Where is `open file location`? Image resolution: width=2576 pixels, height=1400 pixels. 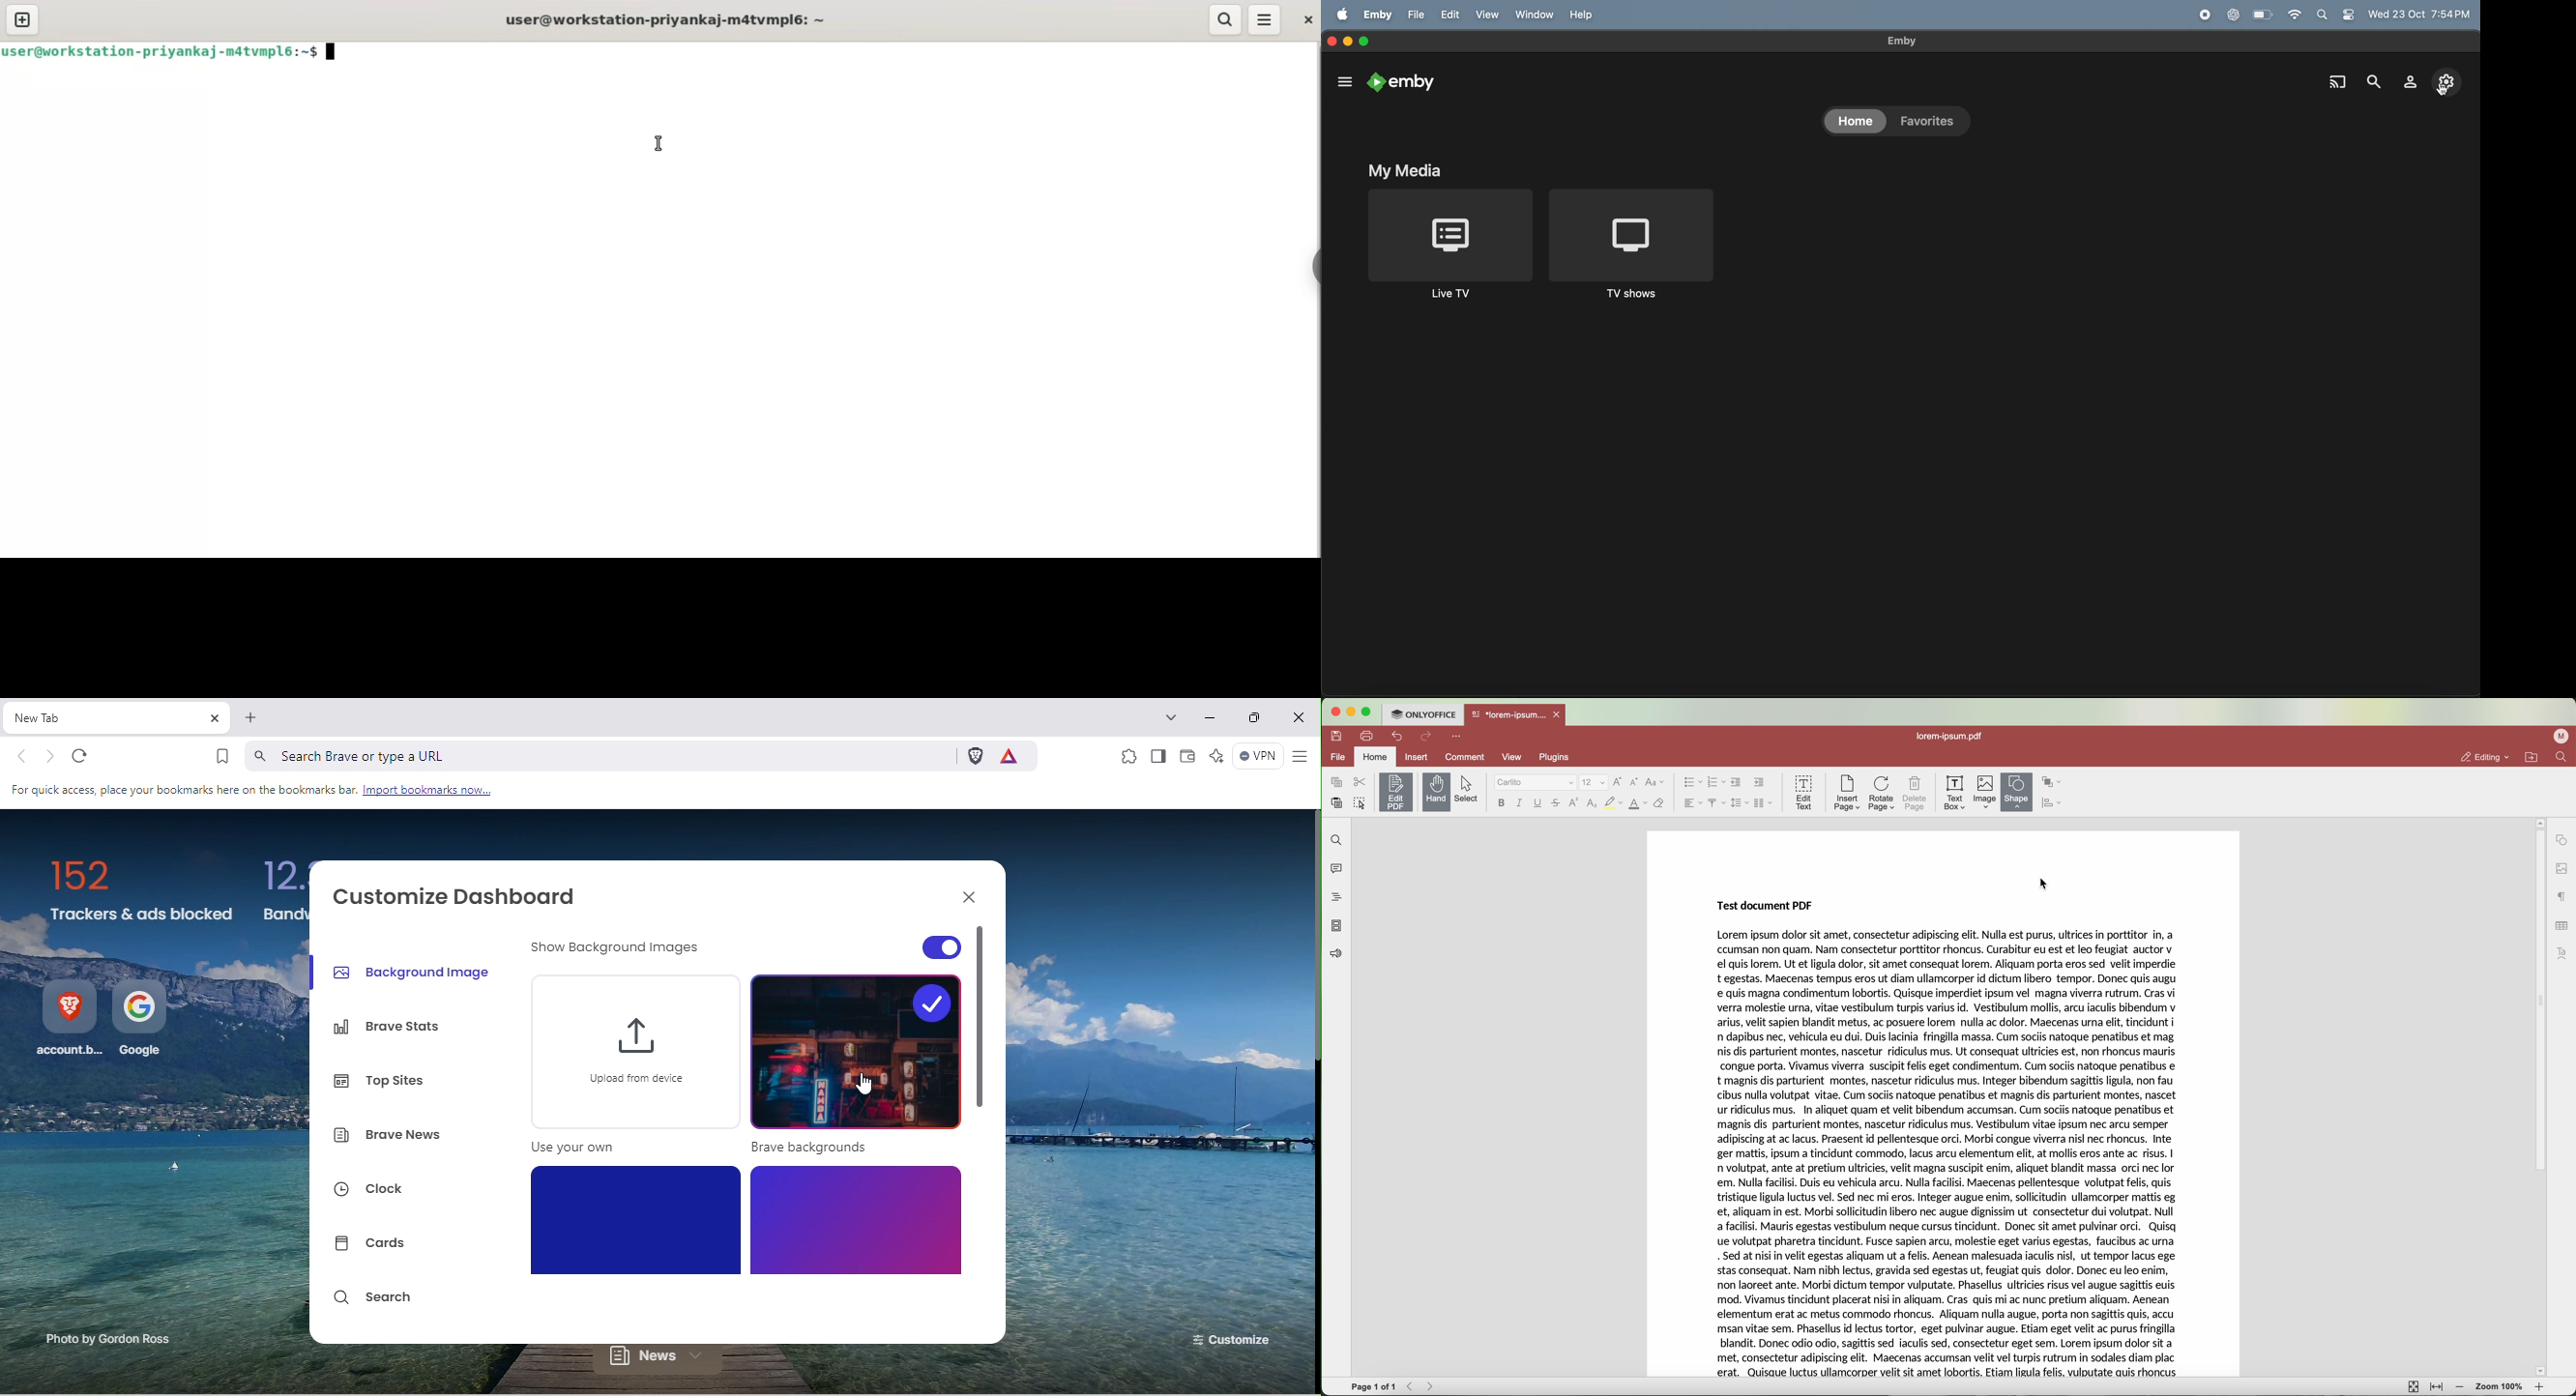
open file location is located at coordinates (2532, 757).